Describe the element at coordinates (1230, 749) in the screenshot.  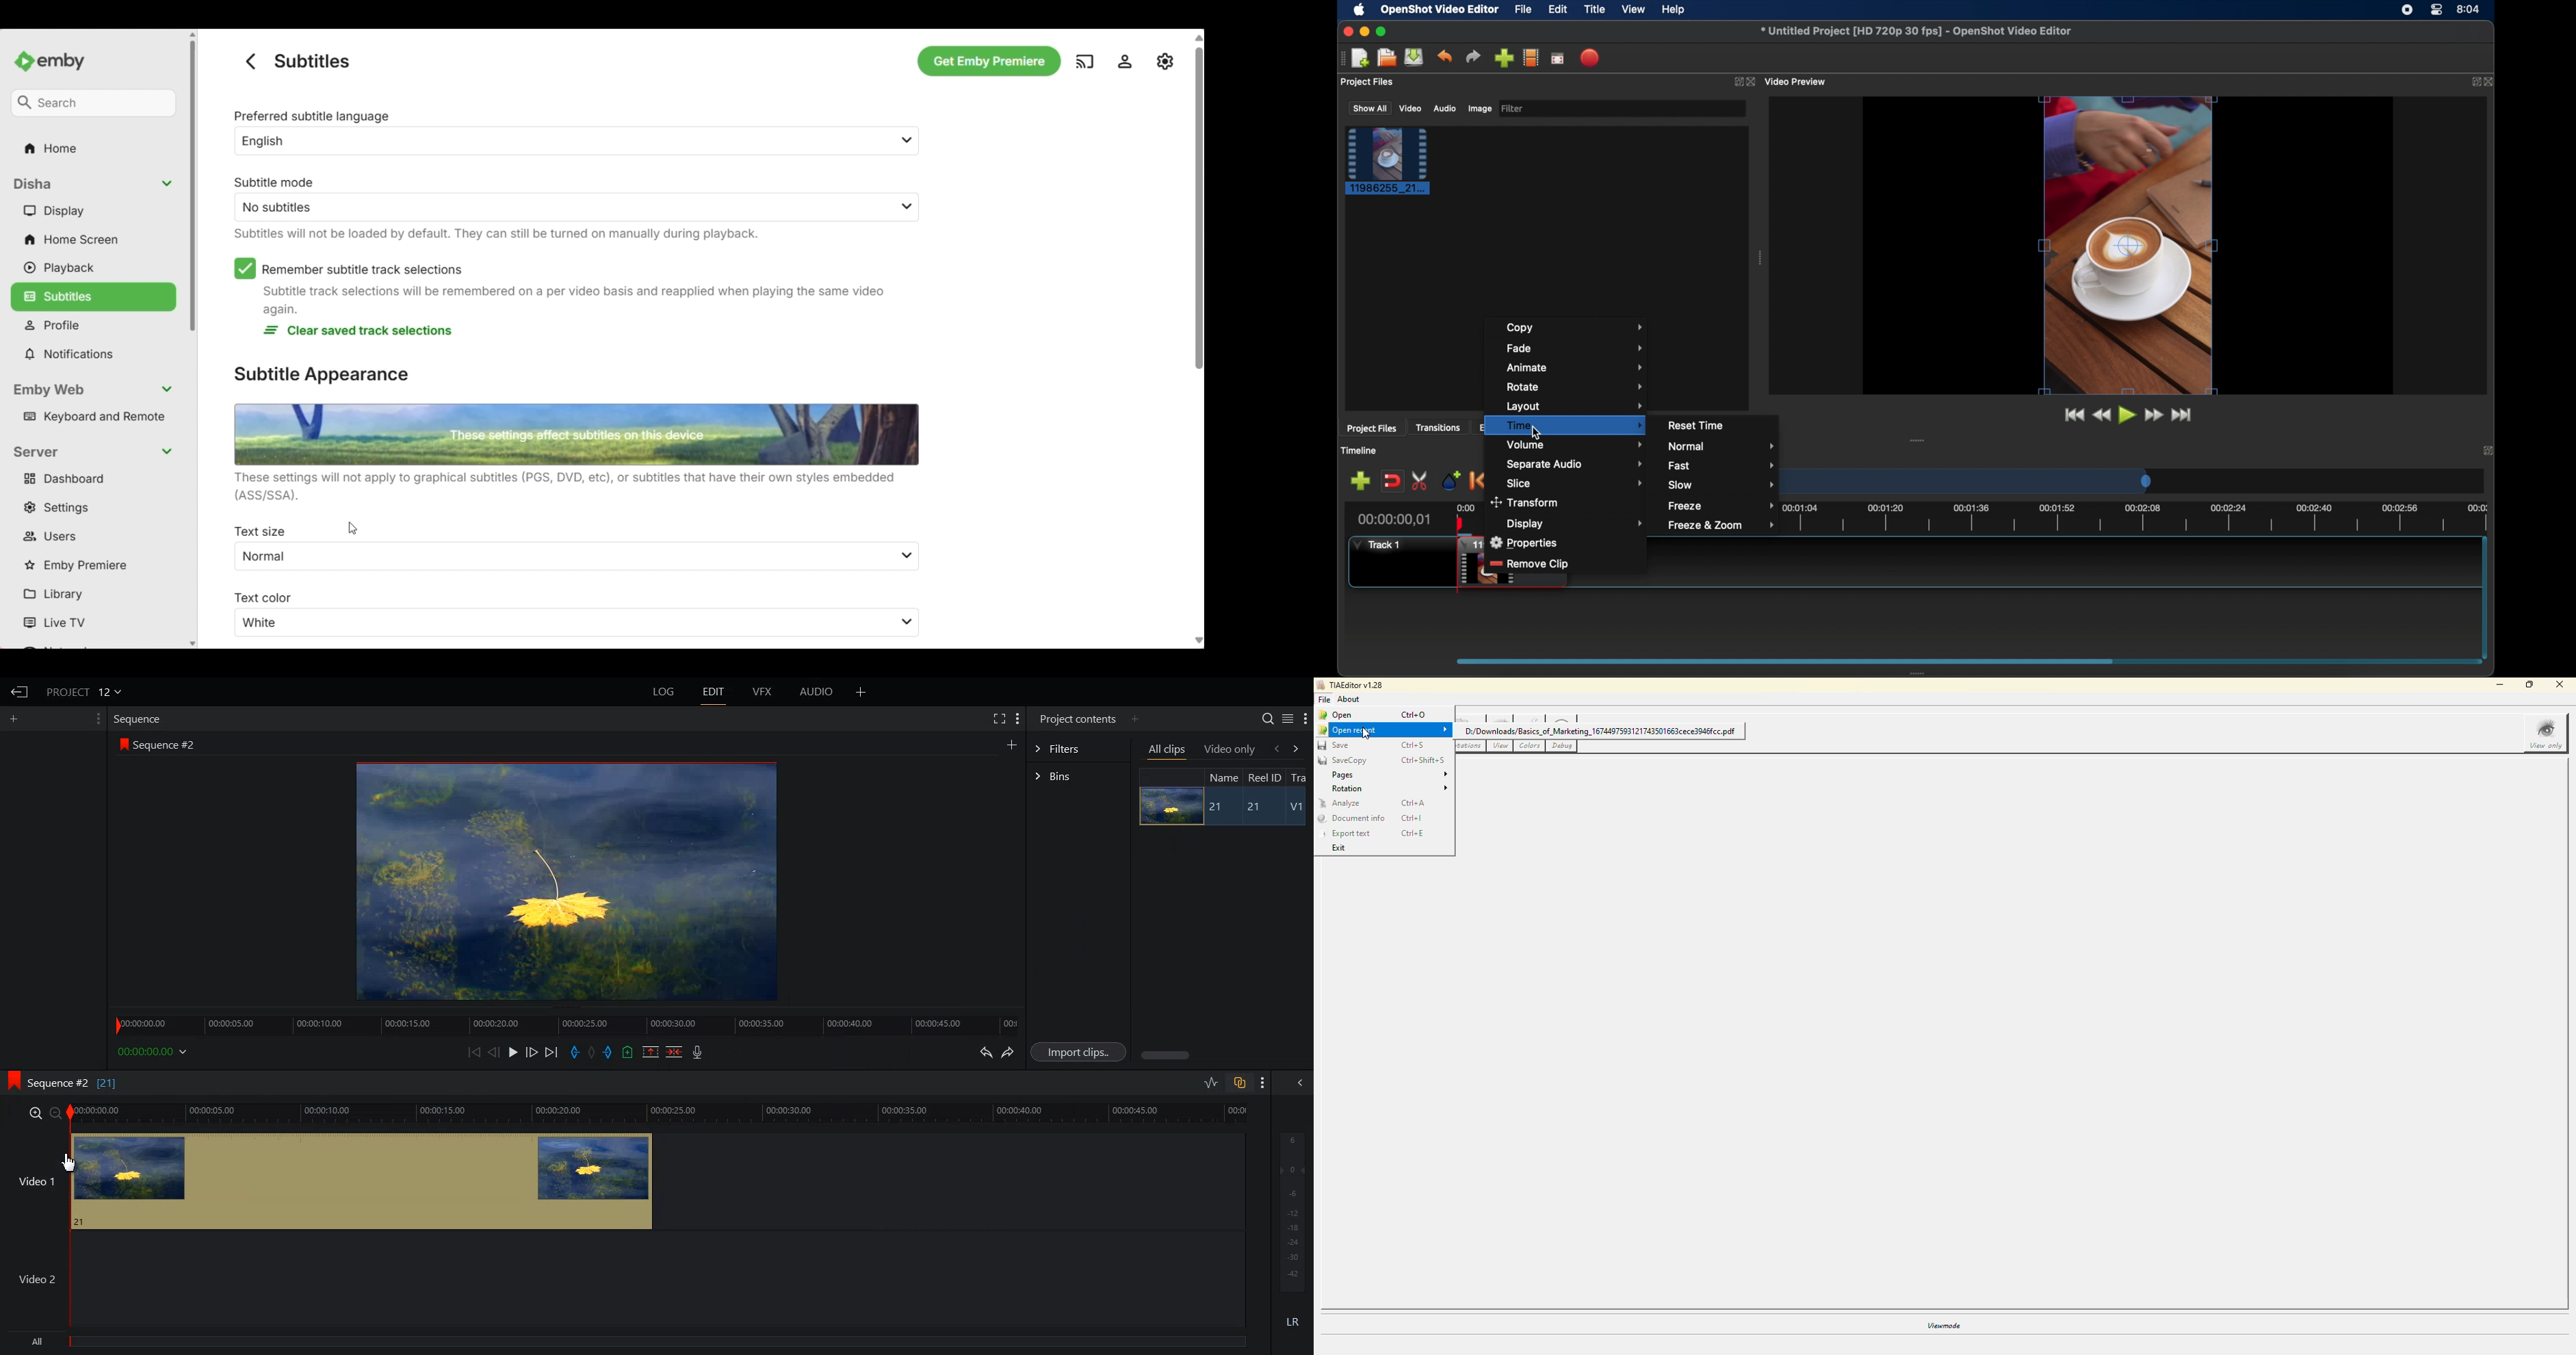
I see `Video only` at that location.